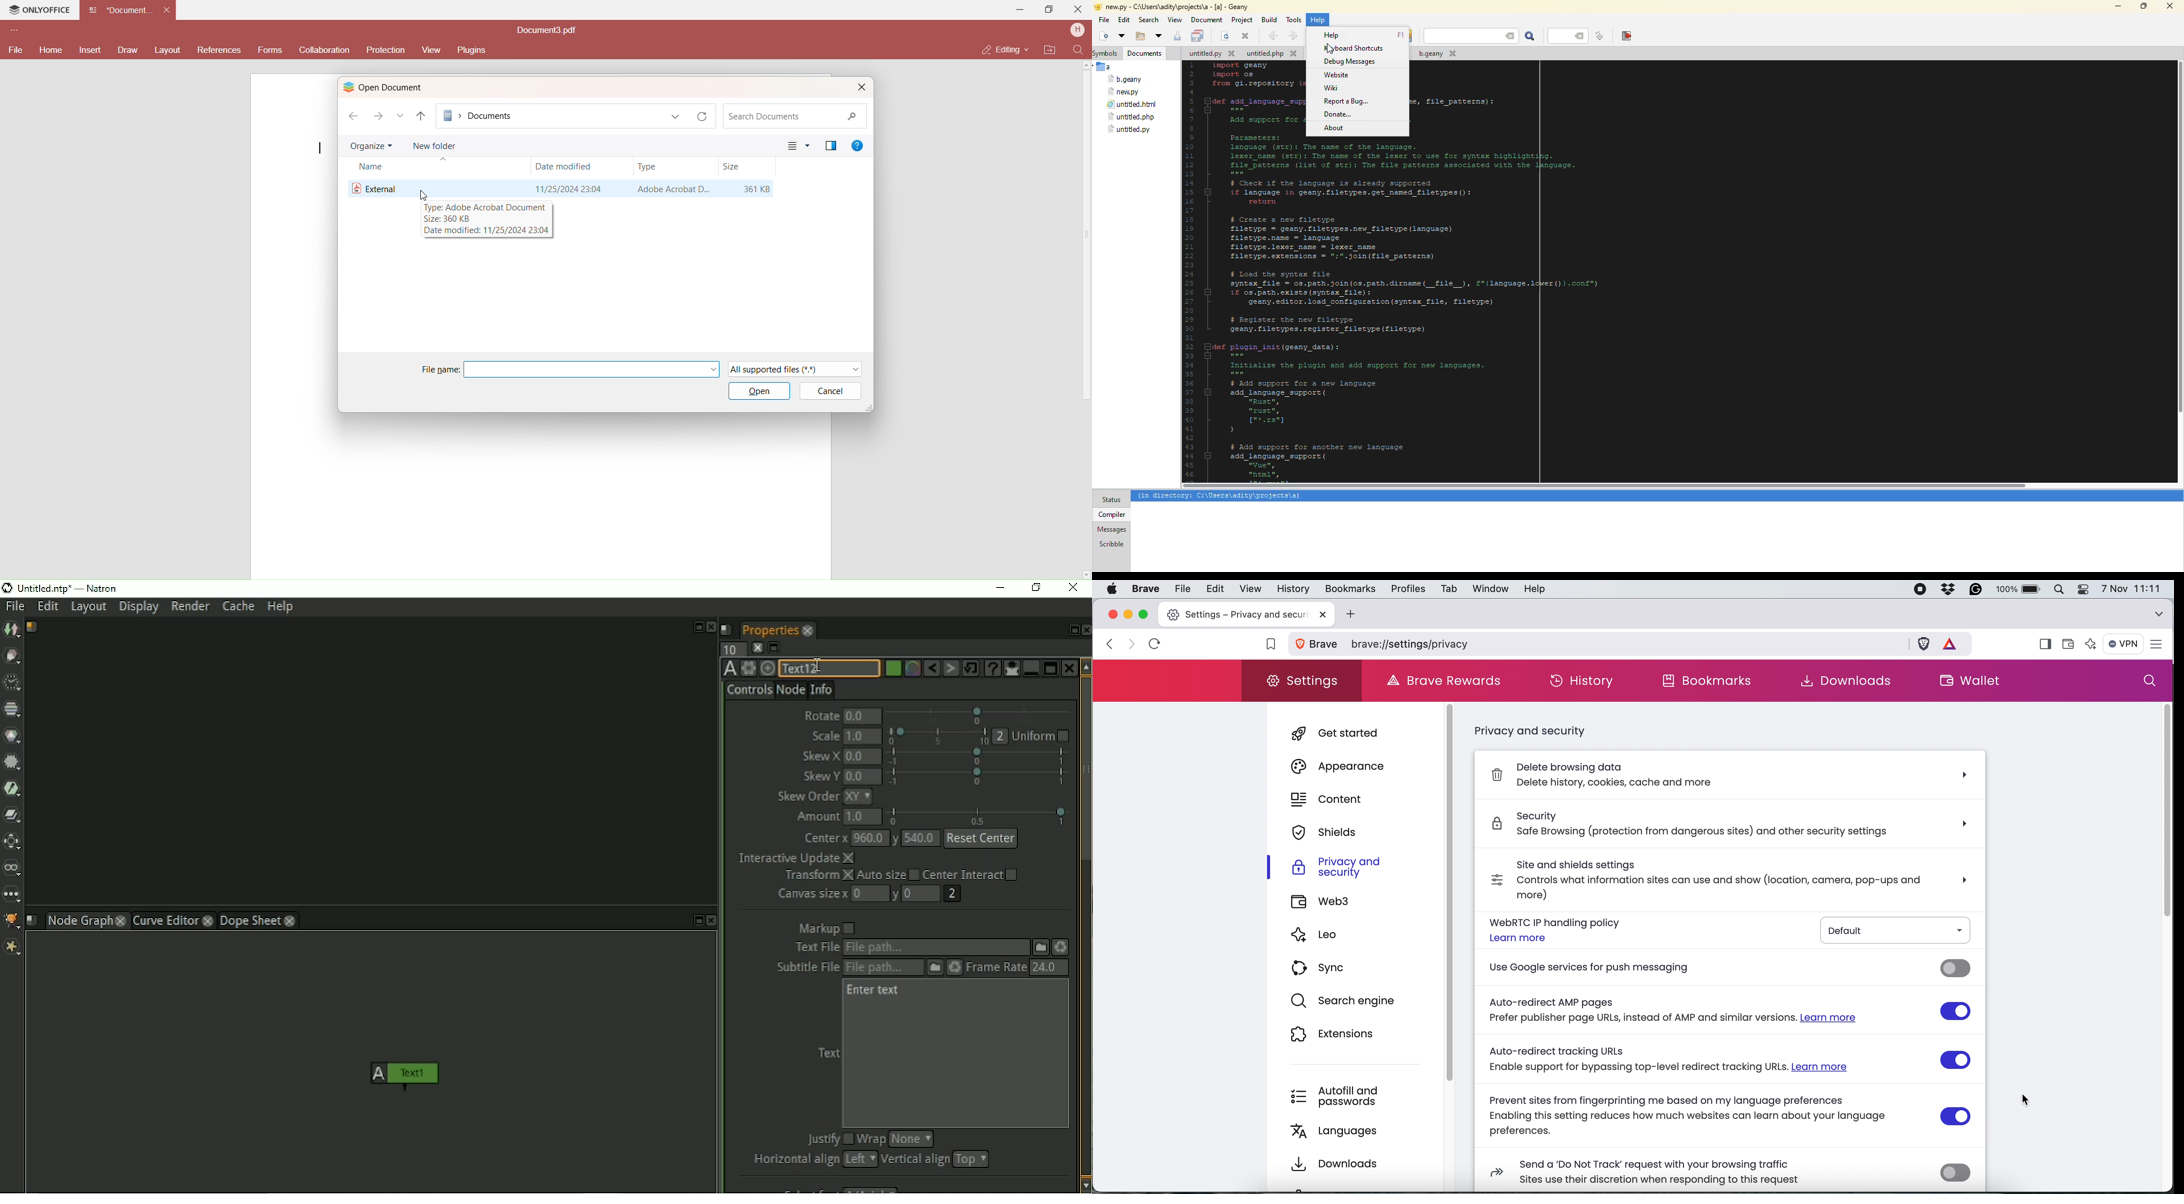  Describe the element at coordinates (1325, 902) in the screenshot. I see `web3` at that location.